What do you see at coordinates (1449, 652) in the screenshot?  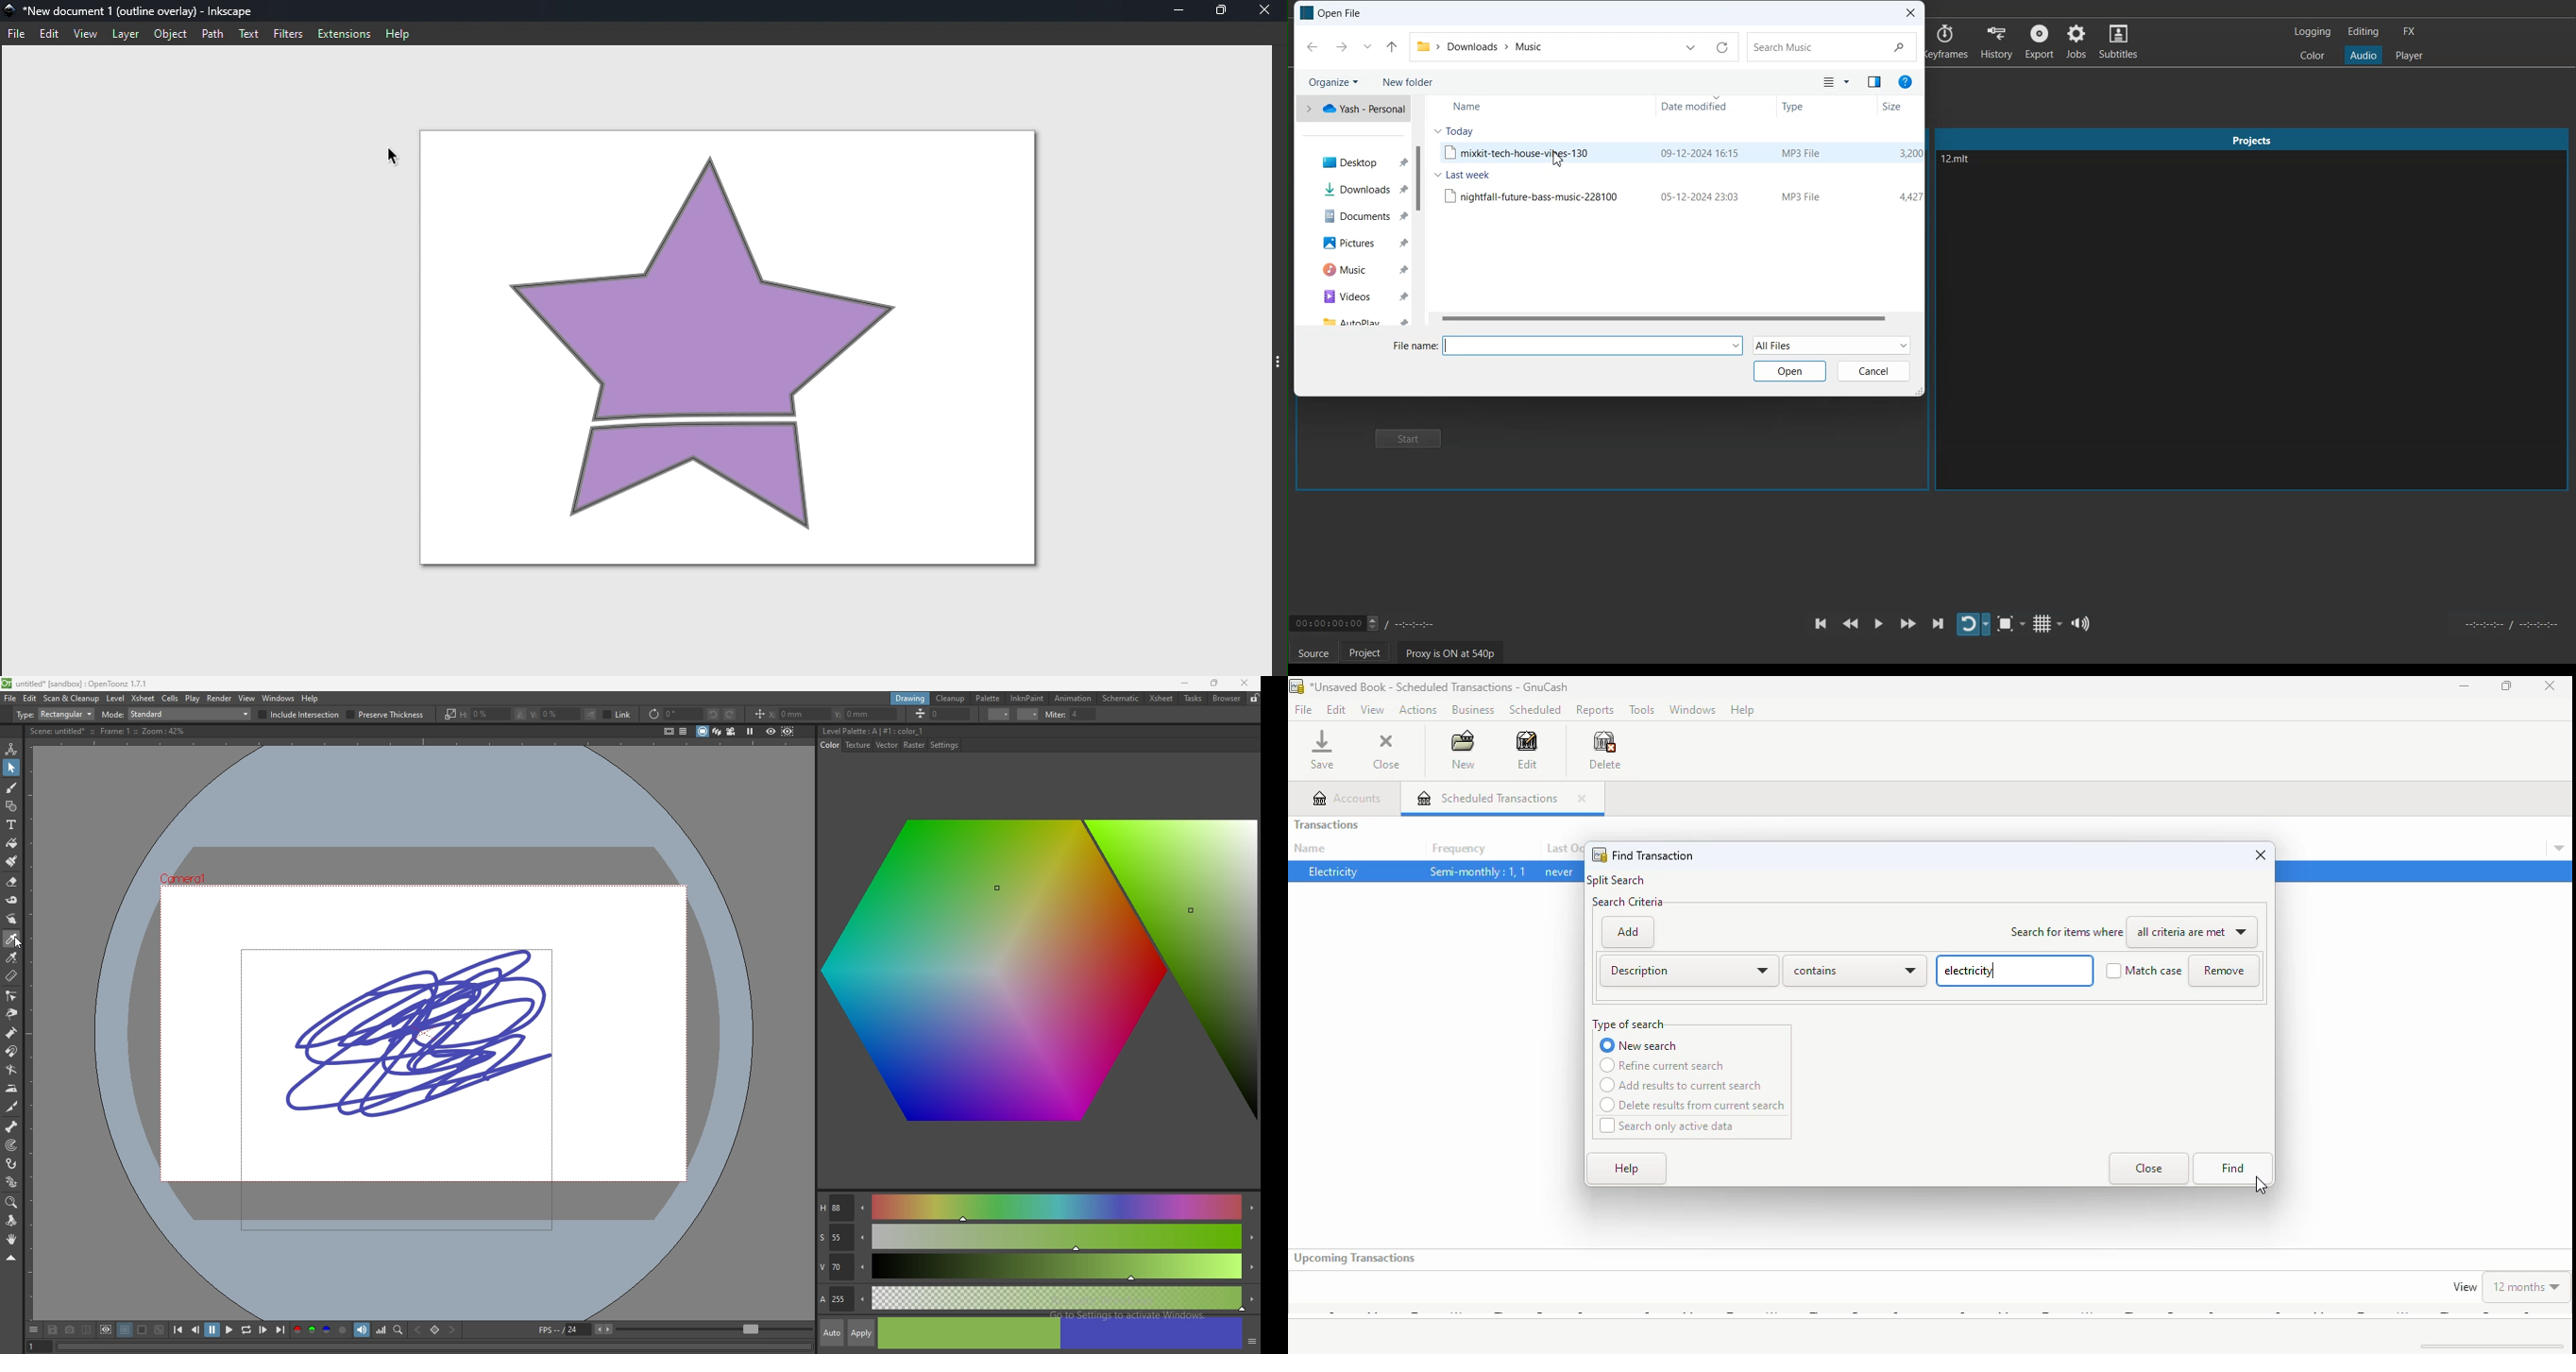 I see `Proxy is ON at 540p ` at bounding box center [1449, 652].